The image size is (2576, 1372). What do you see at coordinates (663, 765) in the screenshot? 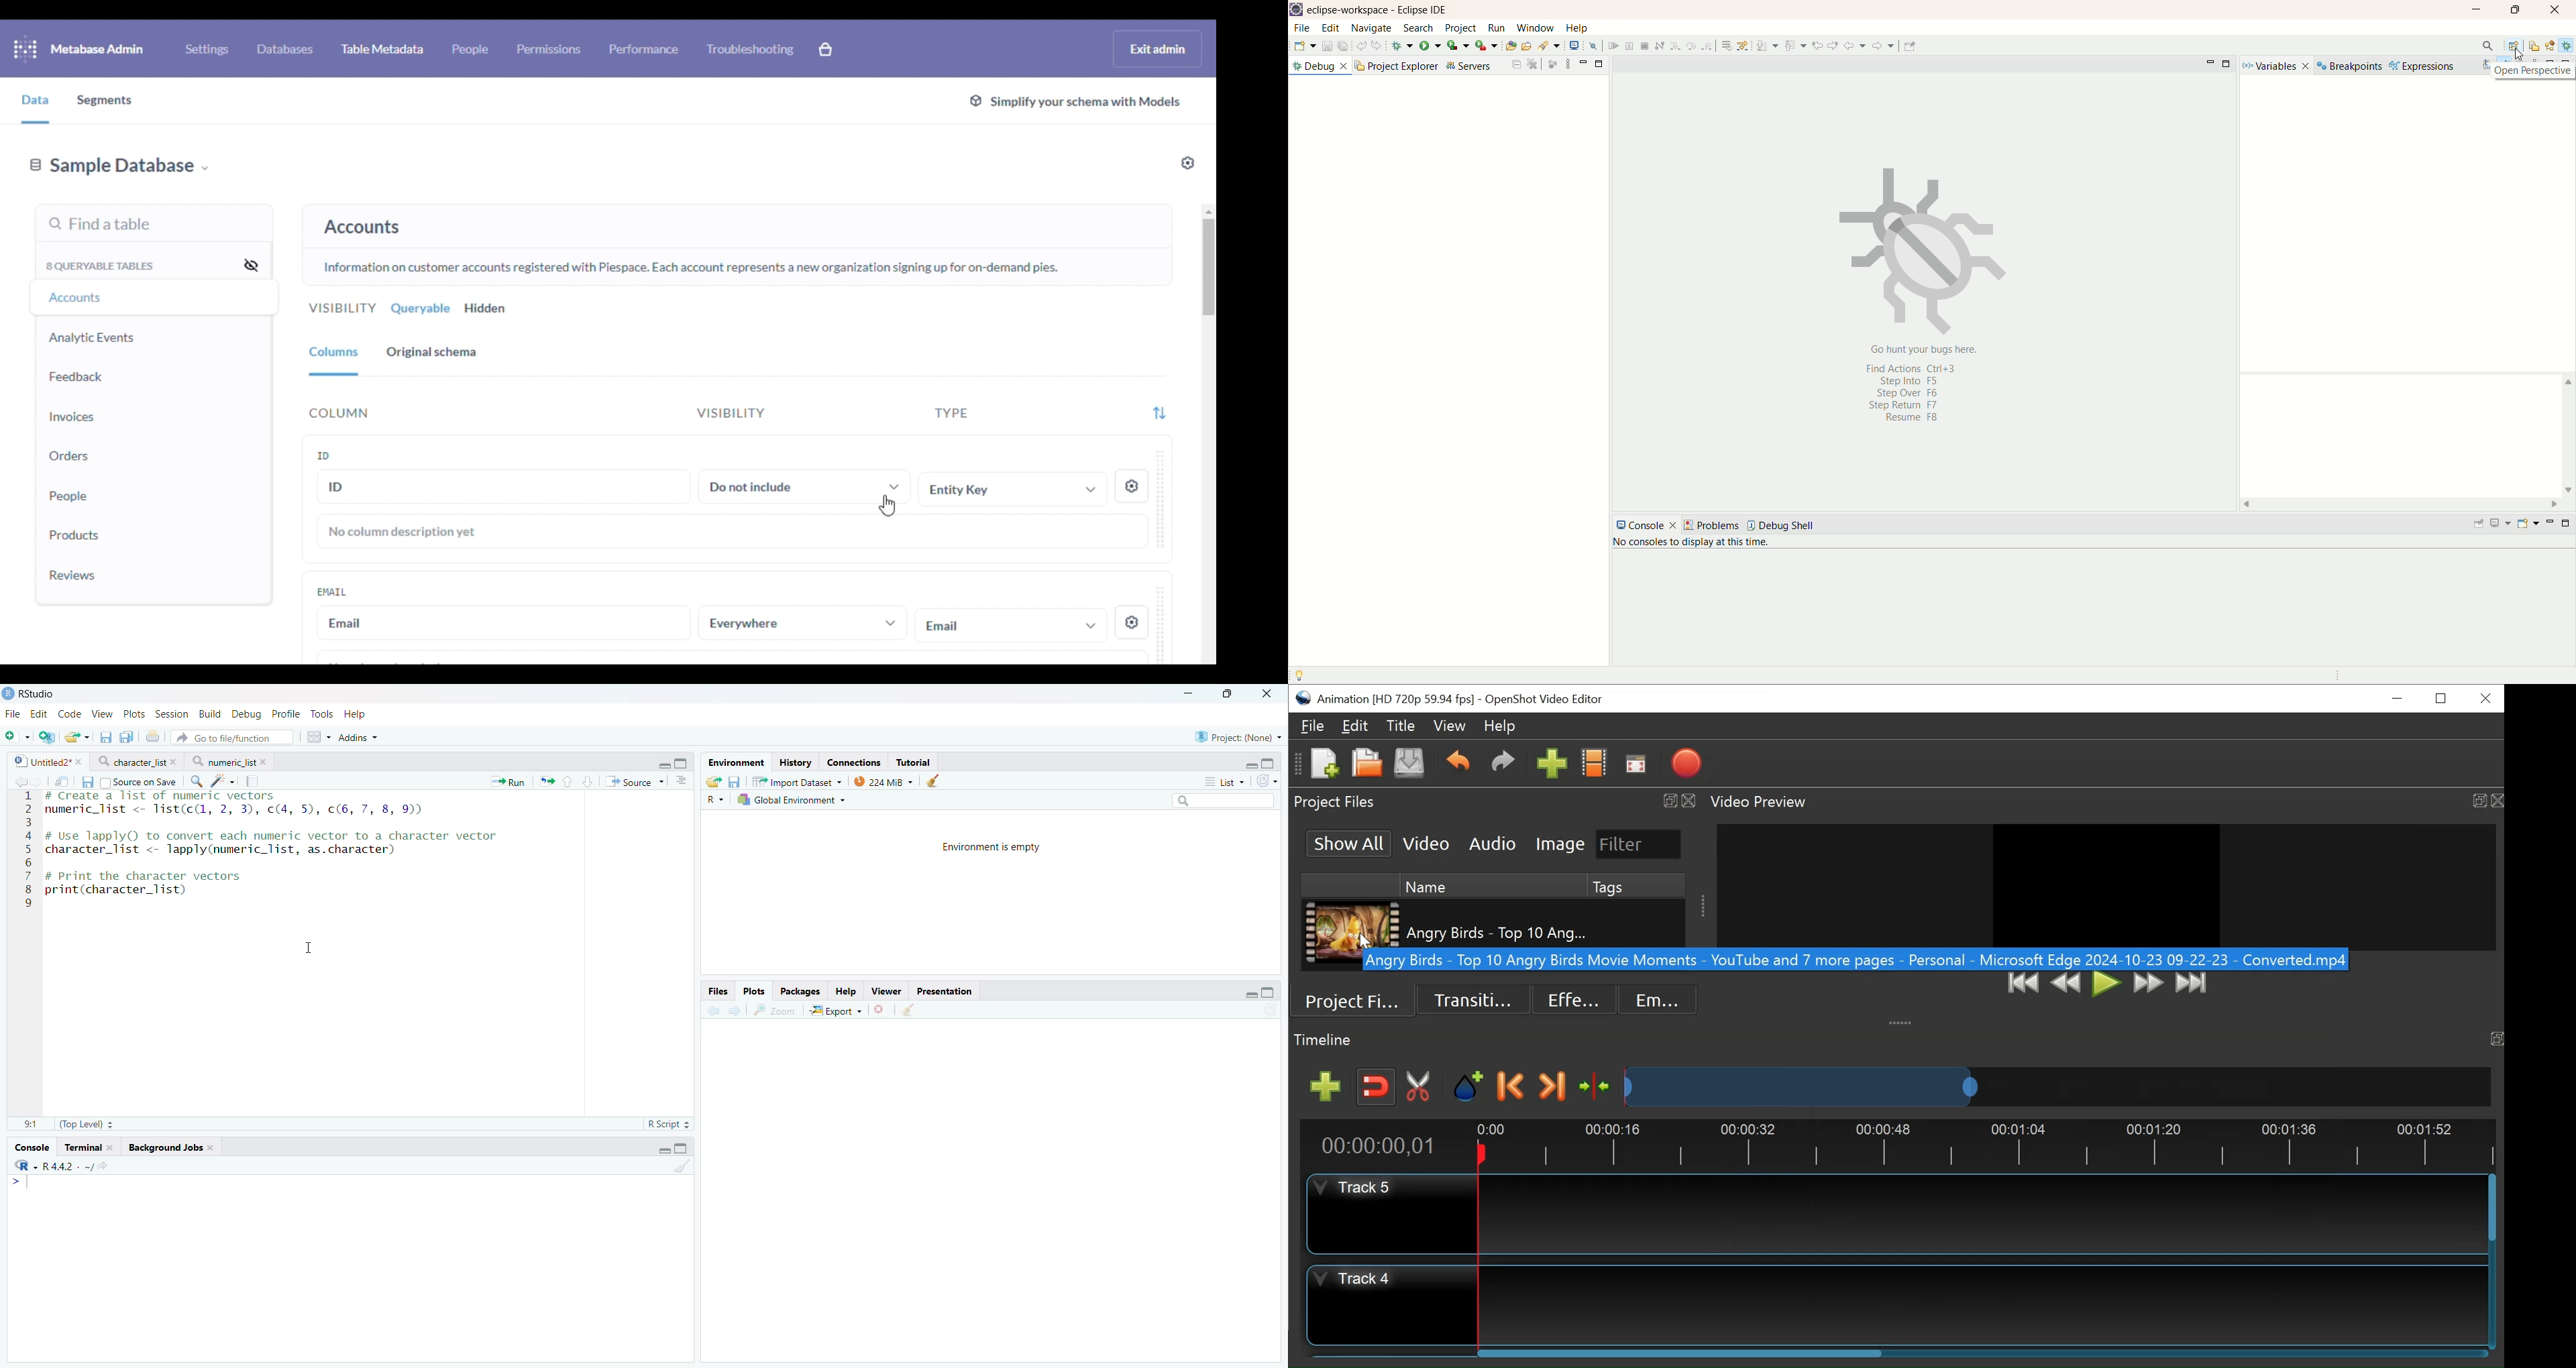
I see `Hide` at bounding box center [663, 765].